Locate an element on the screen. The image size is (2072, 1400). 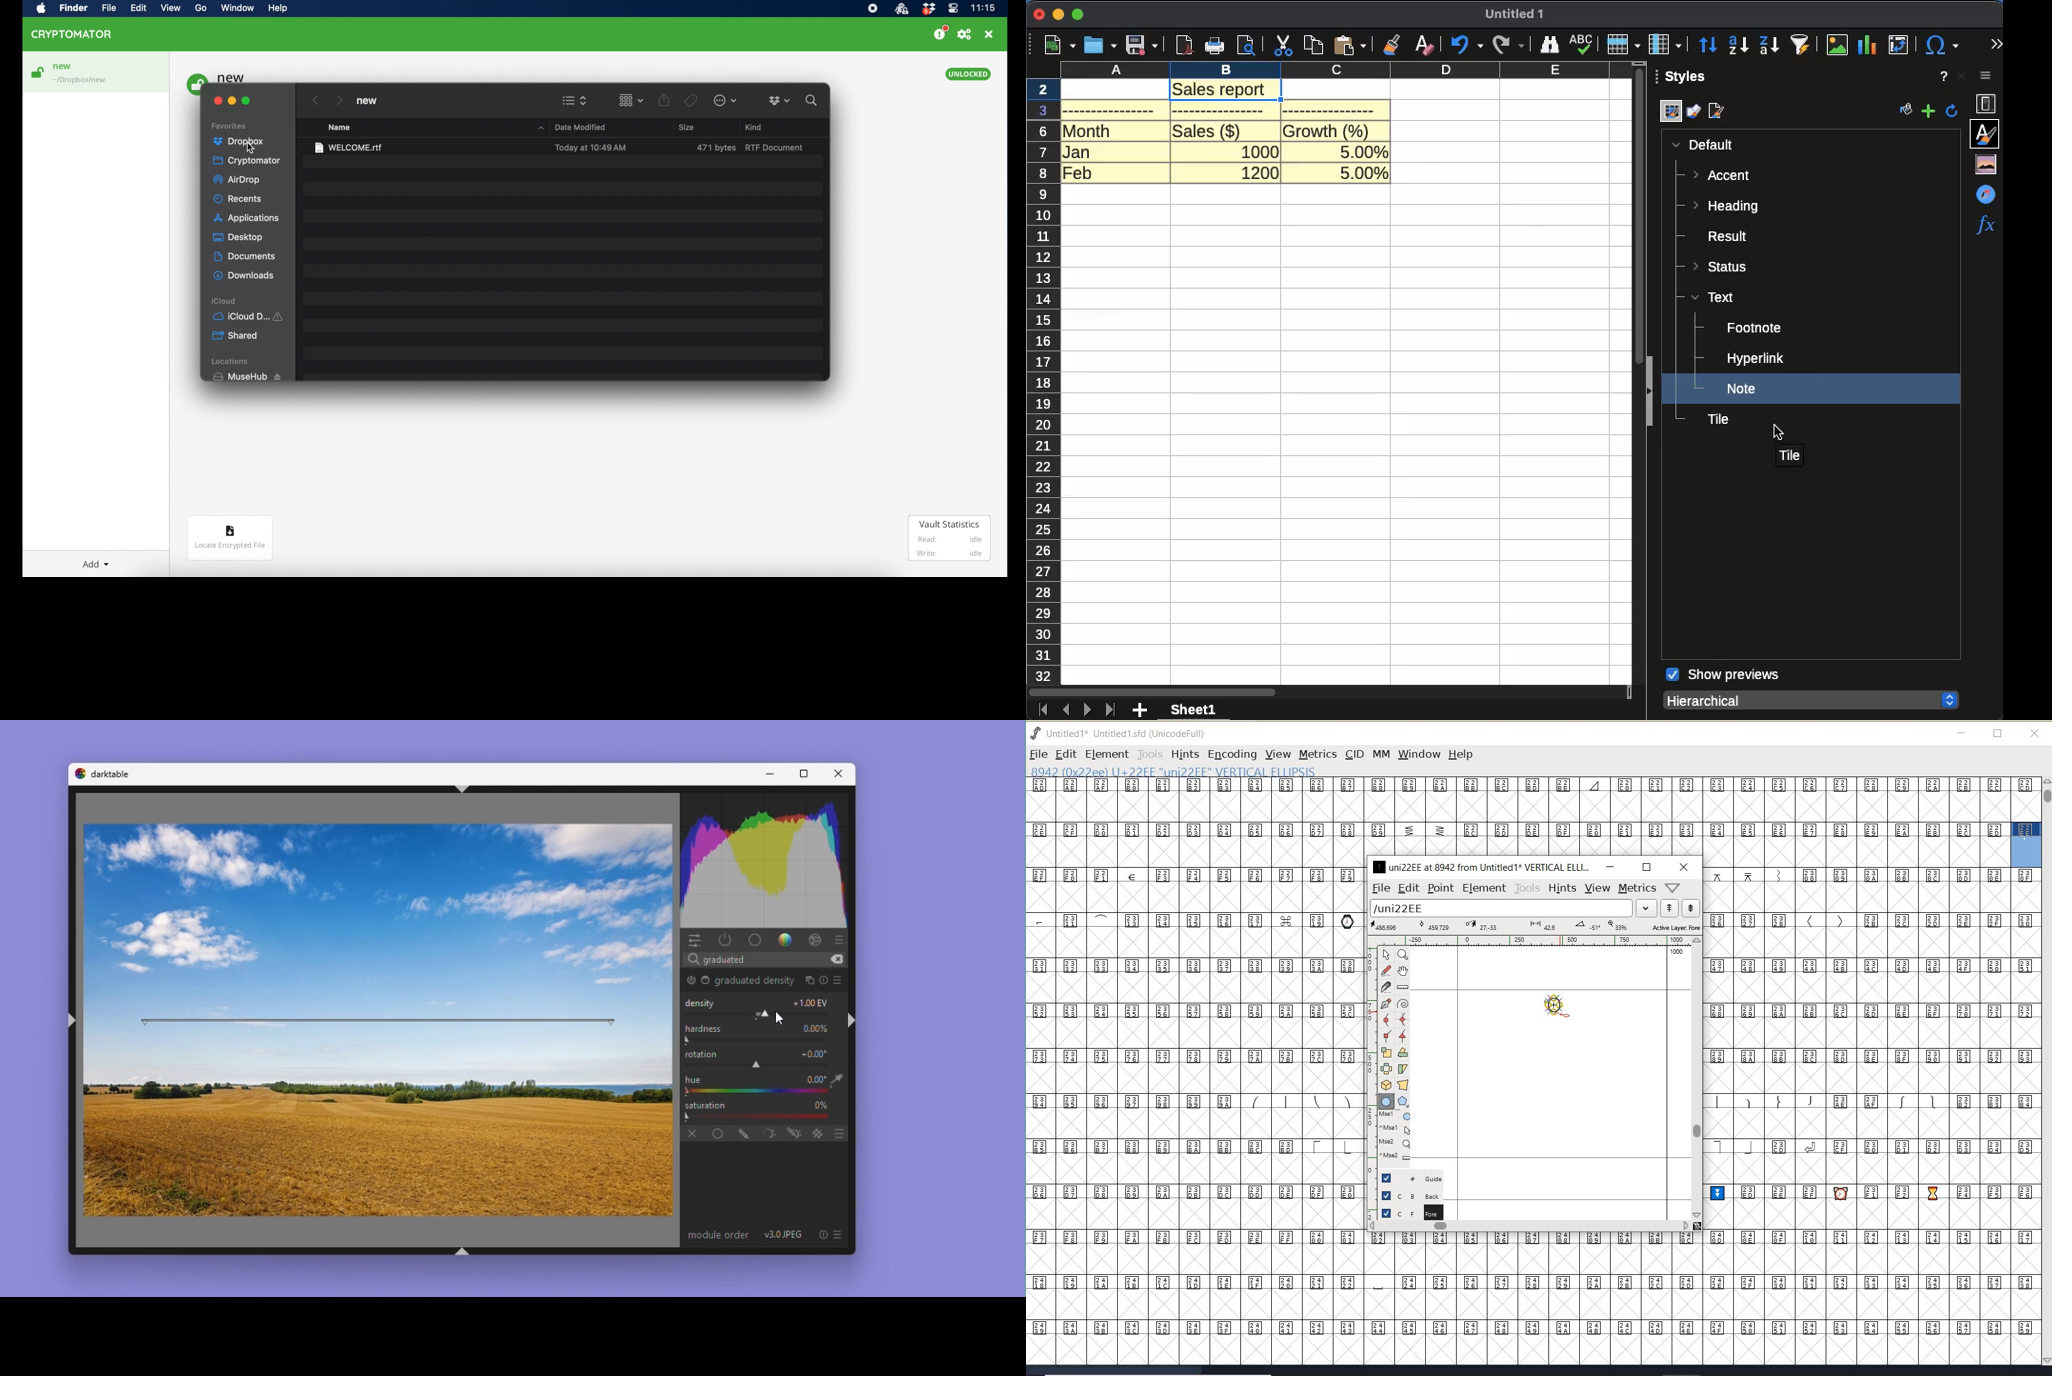
new is located at coordinates (1056, 46).